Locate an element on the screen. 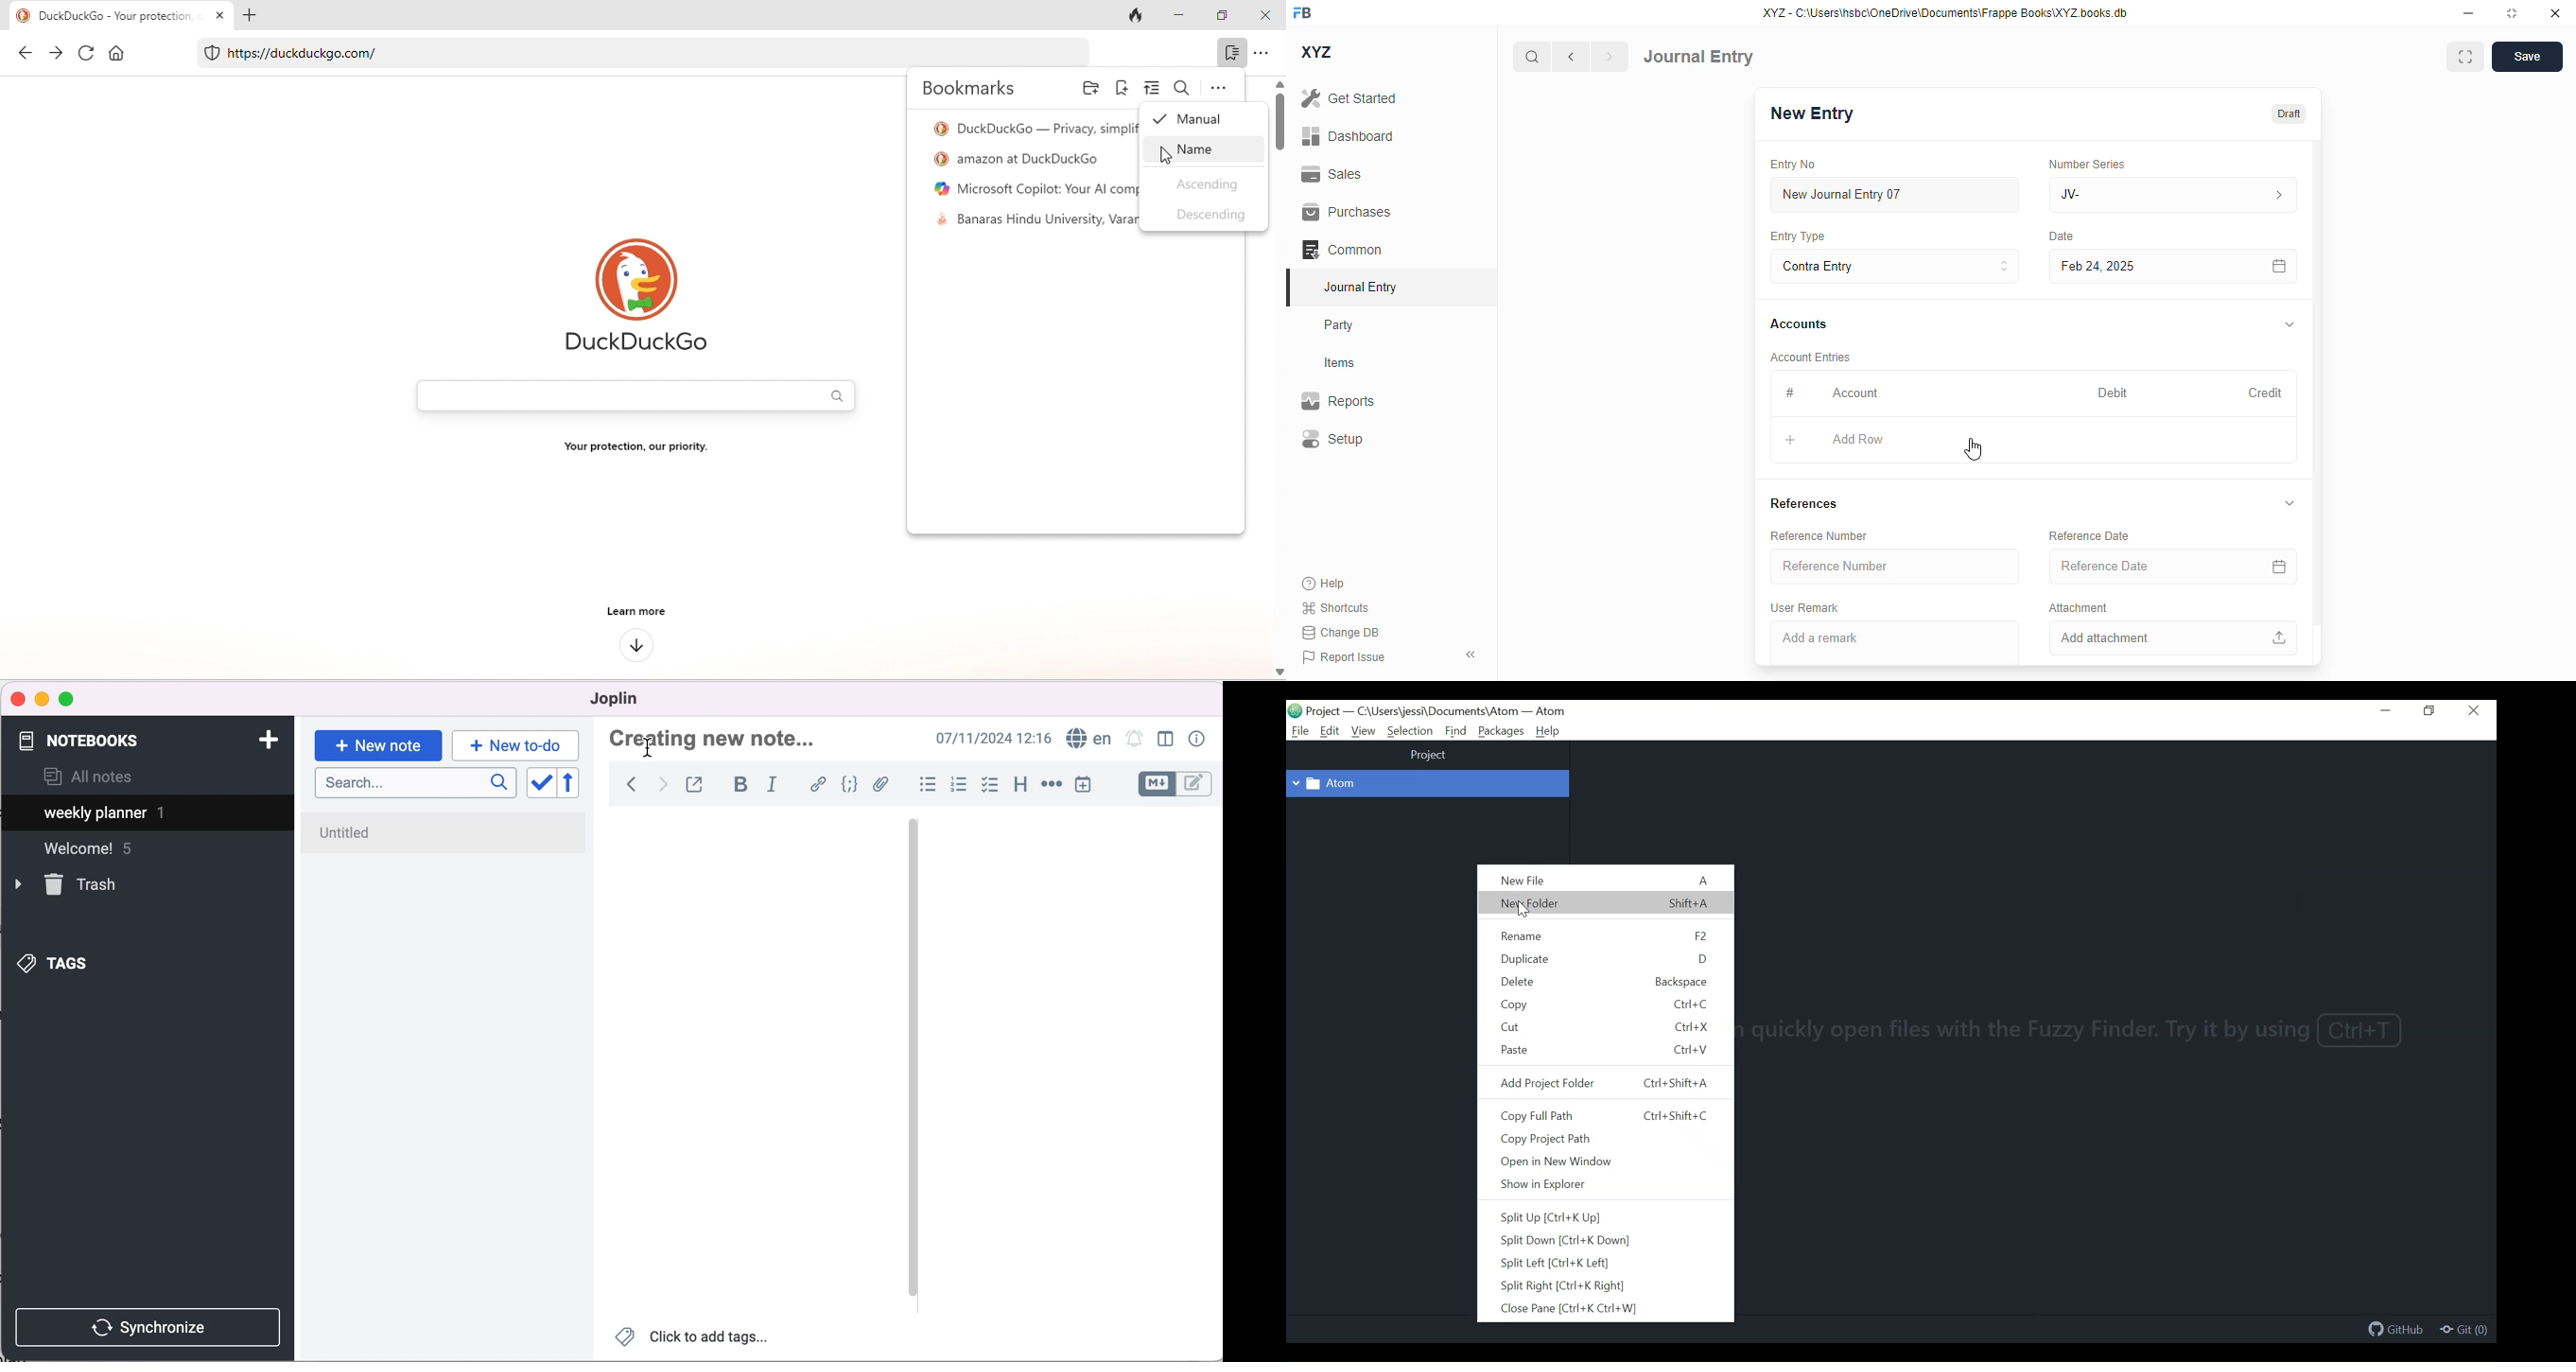  maximize is located at coordinates (69, 700).